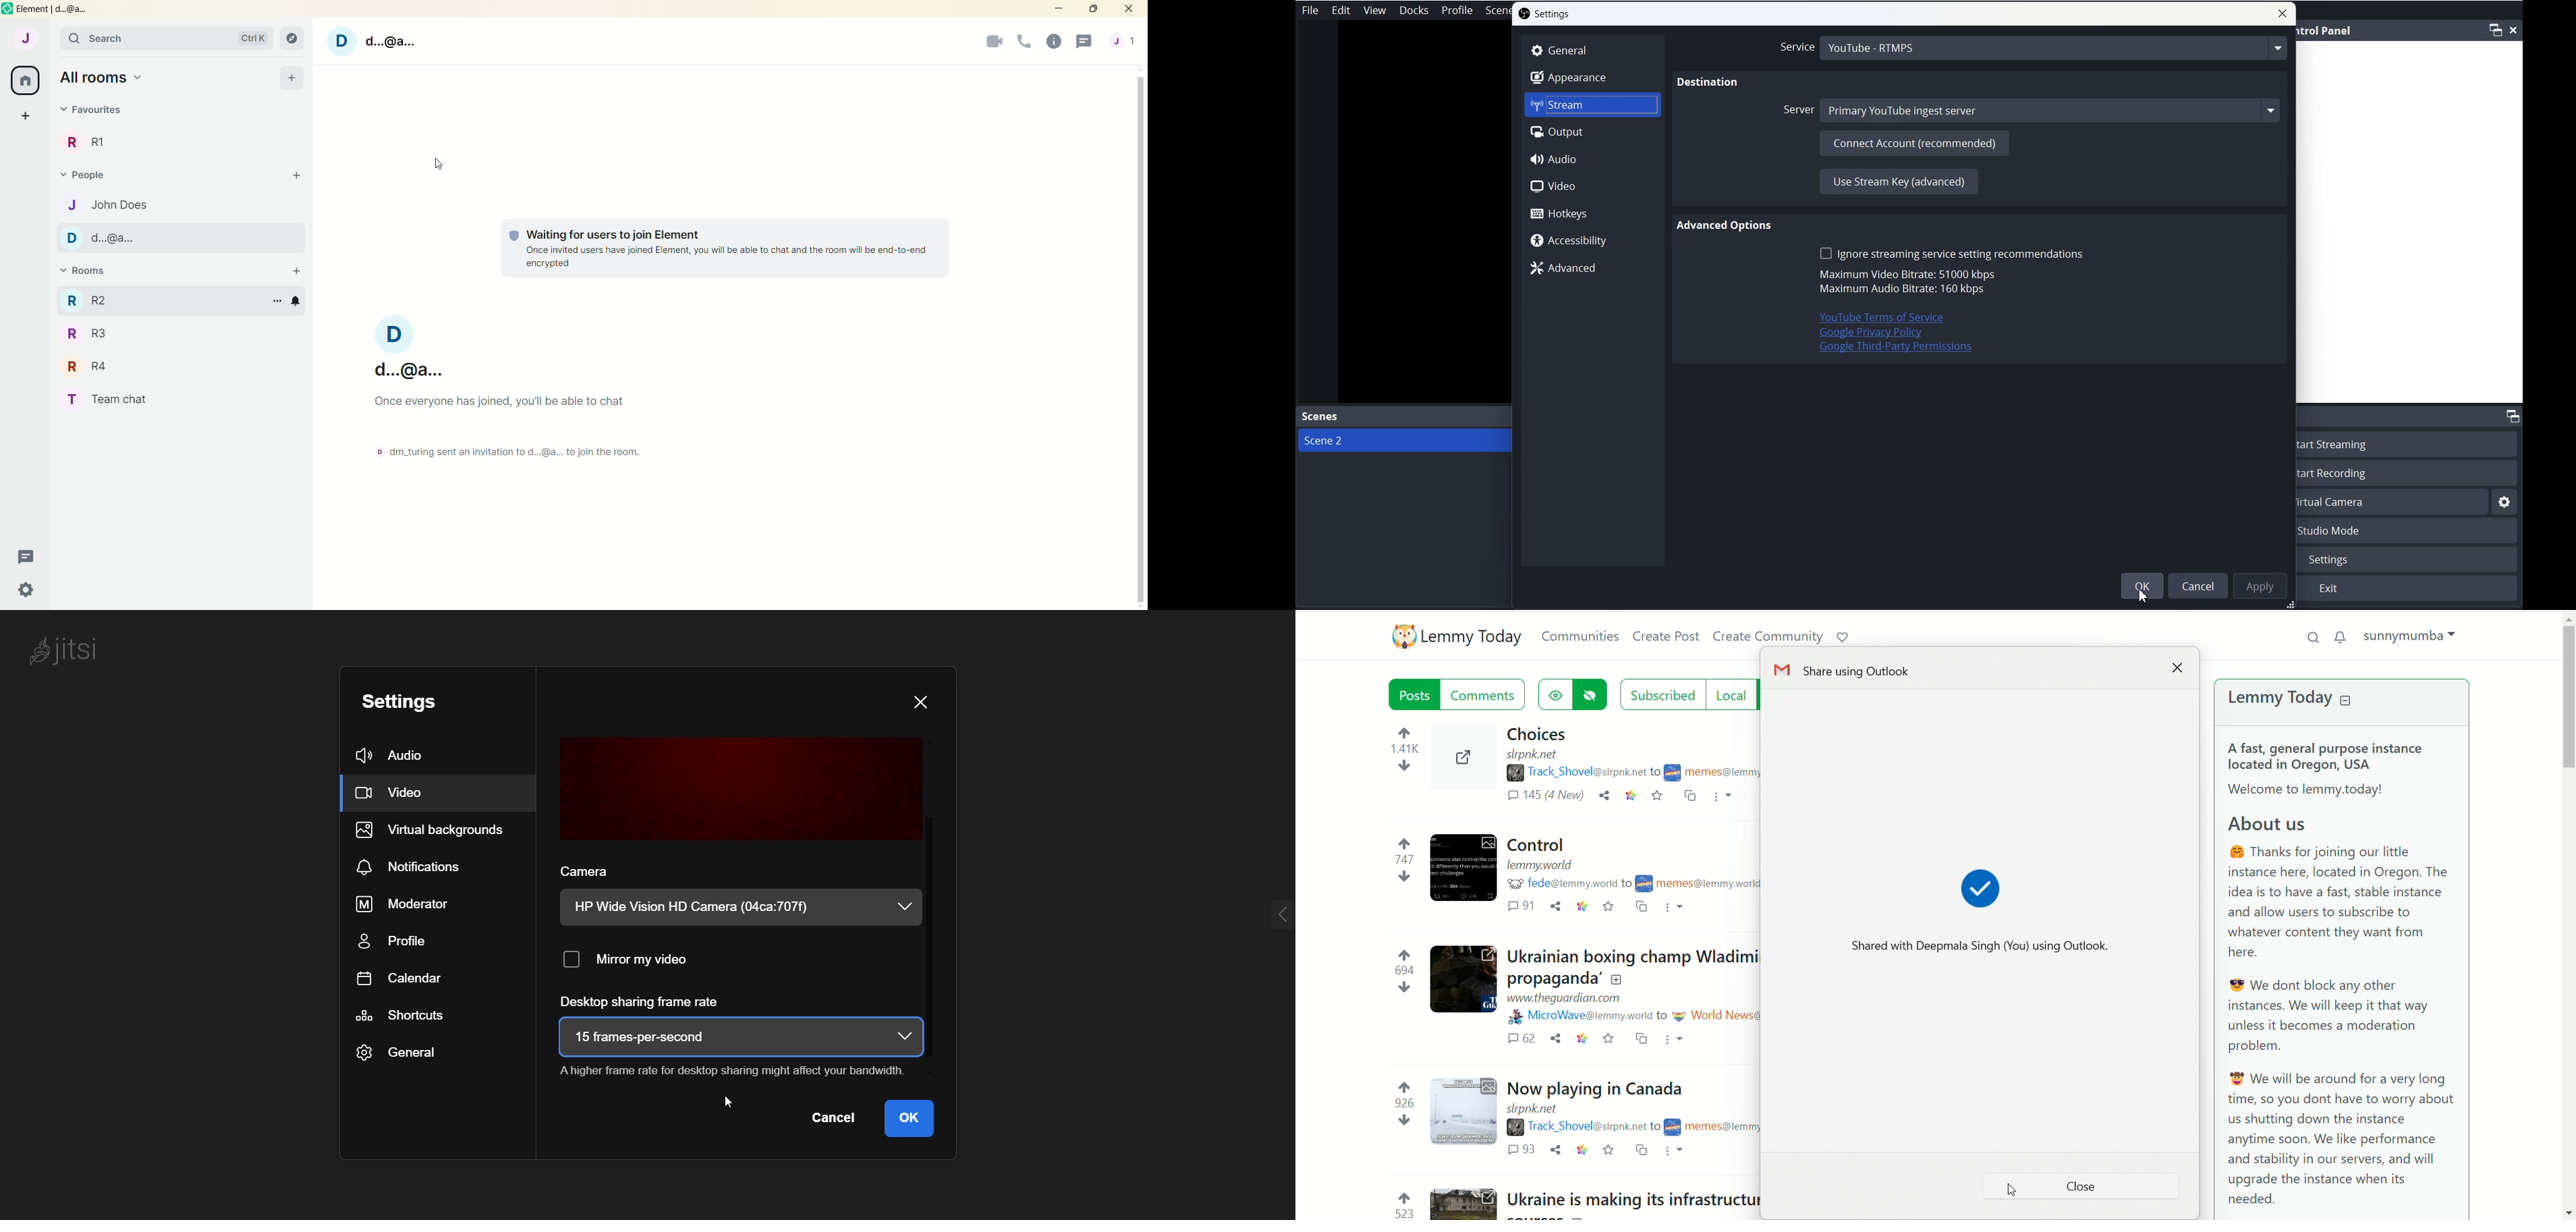 This screenshot has height=1232, width=2576. What do you see at coordinates (2393, 502) in the screenshot?
I see `Start Virtual Camera` at bounding box center [2393, 502].